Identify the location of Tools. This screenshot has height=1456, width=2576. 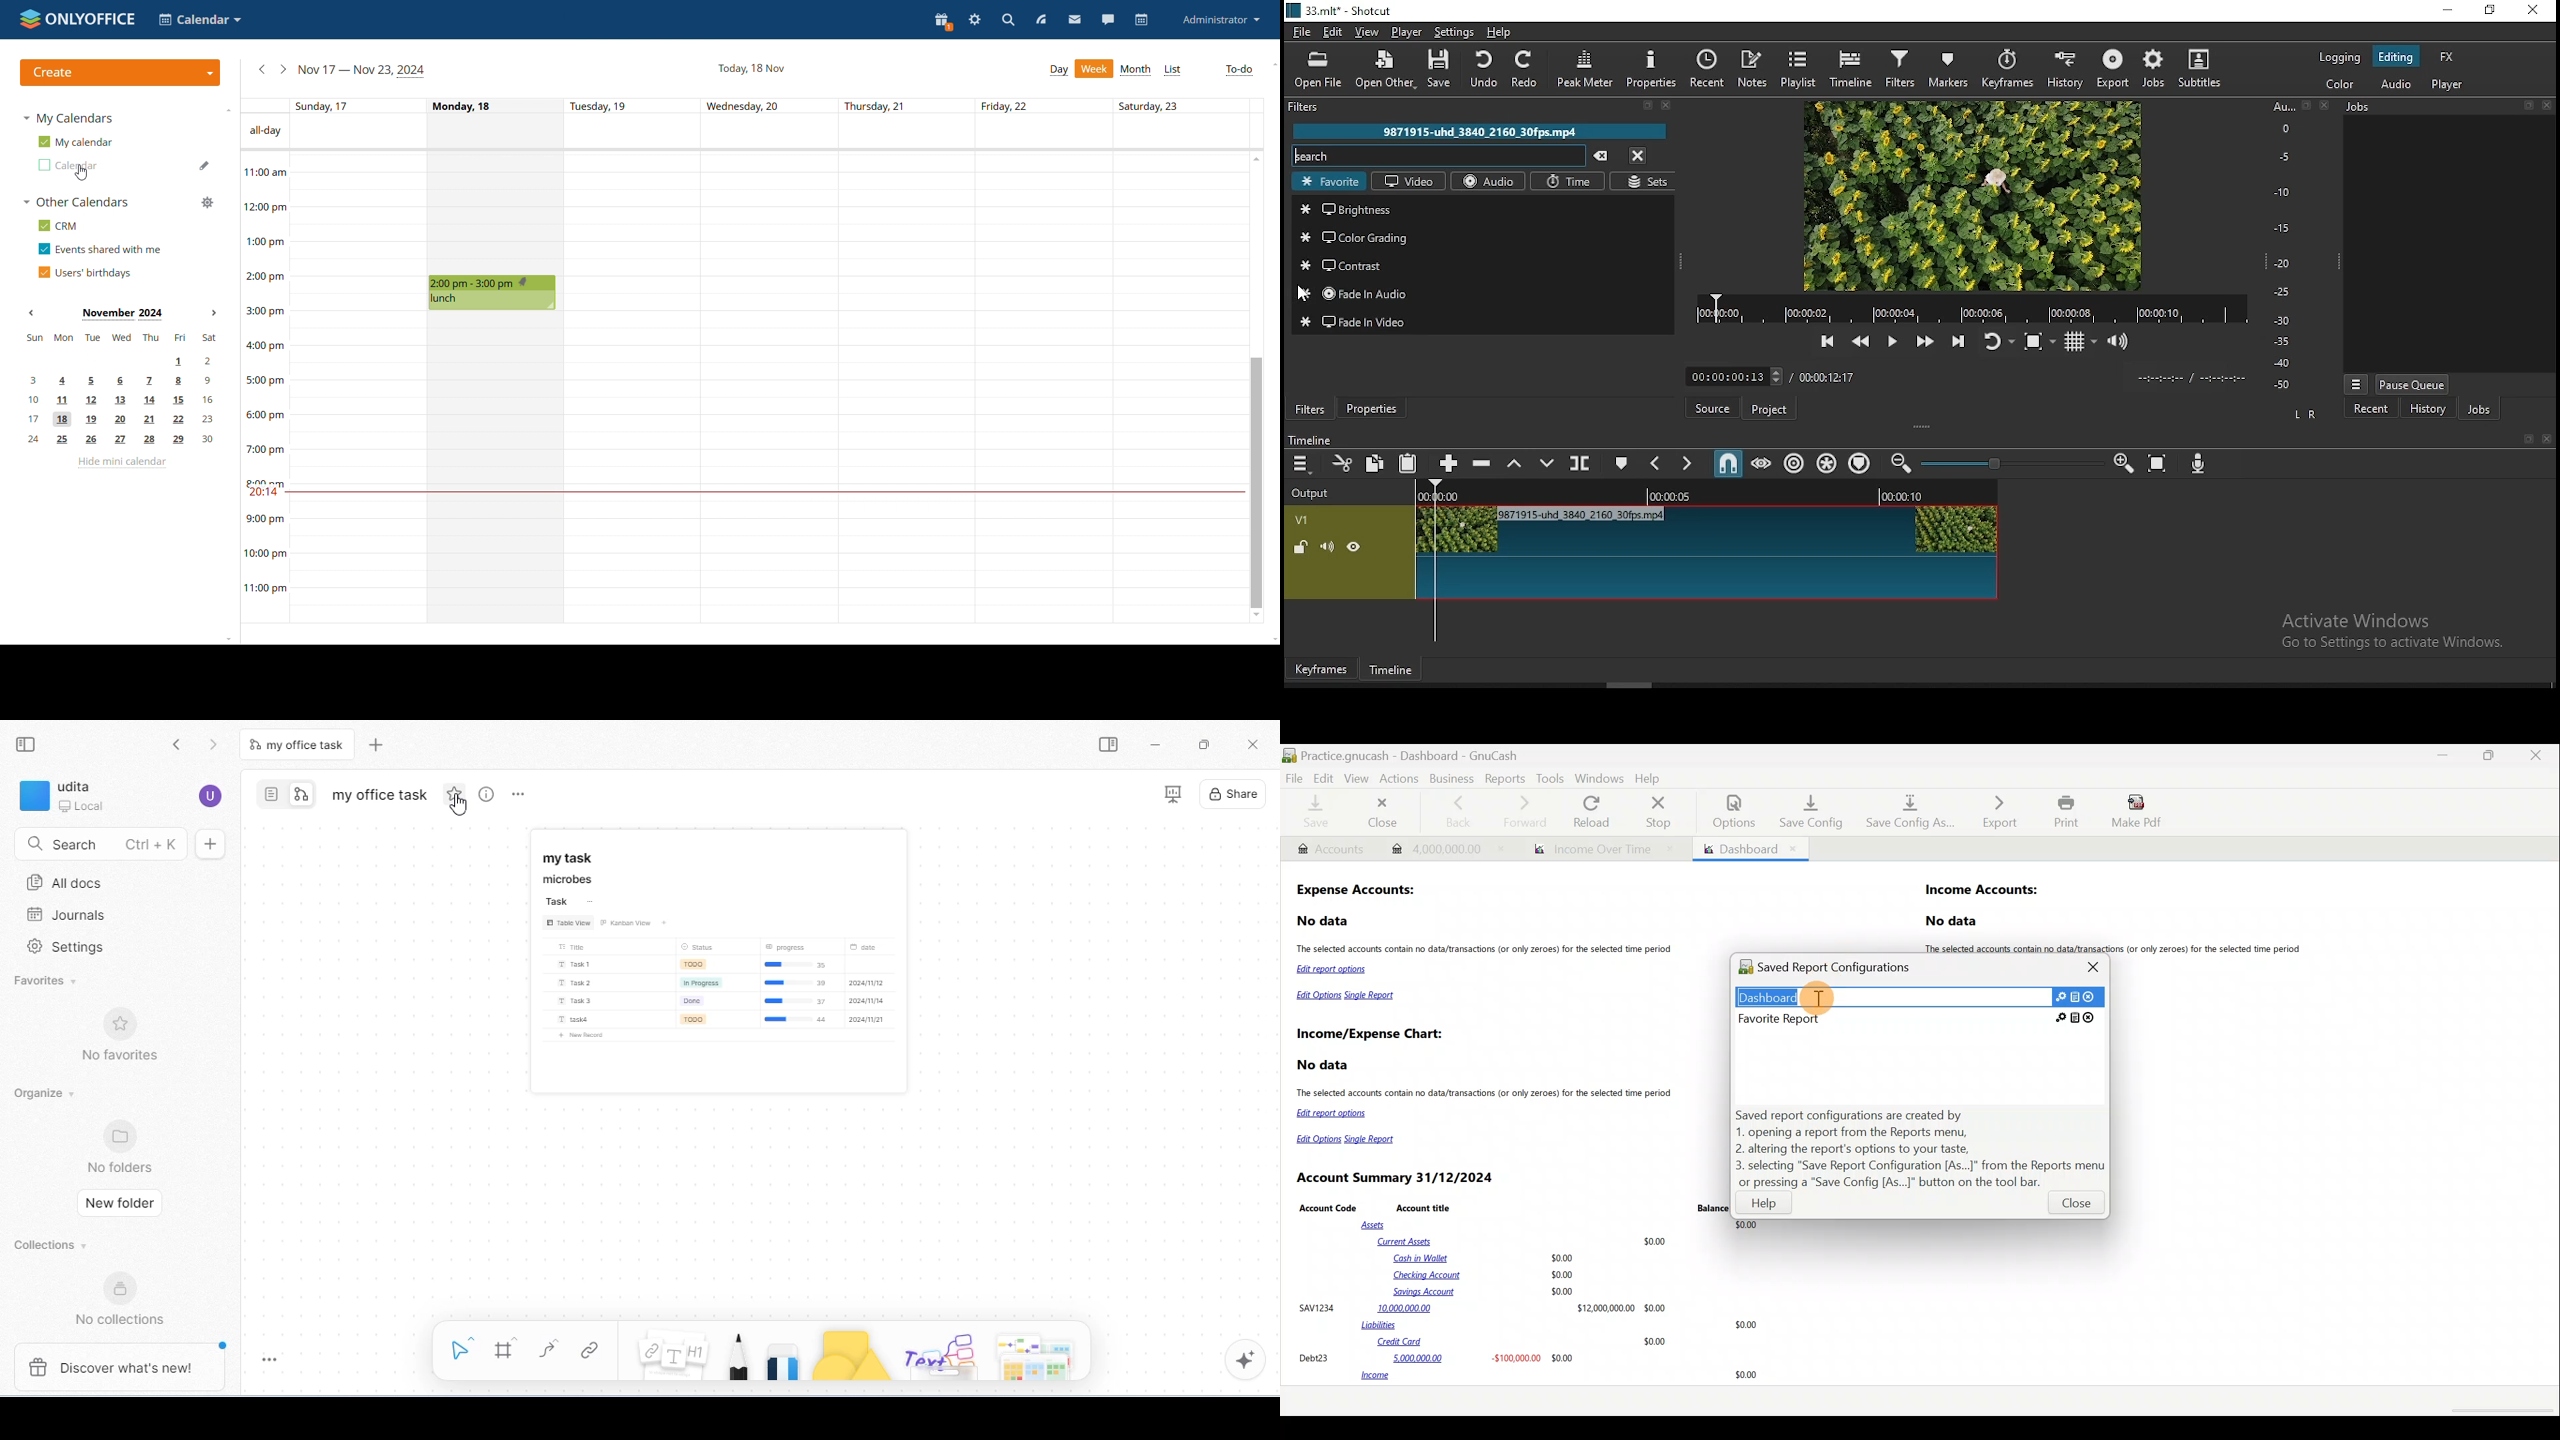
(1550, 778).